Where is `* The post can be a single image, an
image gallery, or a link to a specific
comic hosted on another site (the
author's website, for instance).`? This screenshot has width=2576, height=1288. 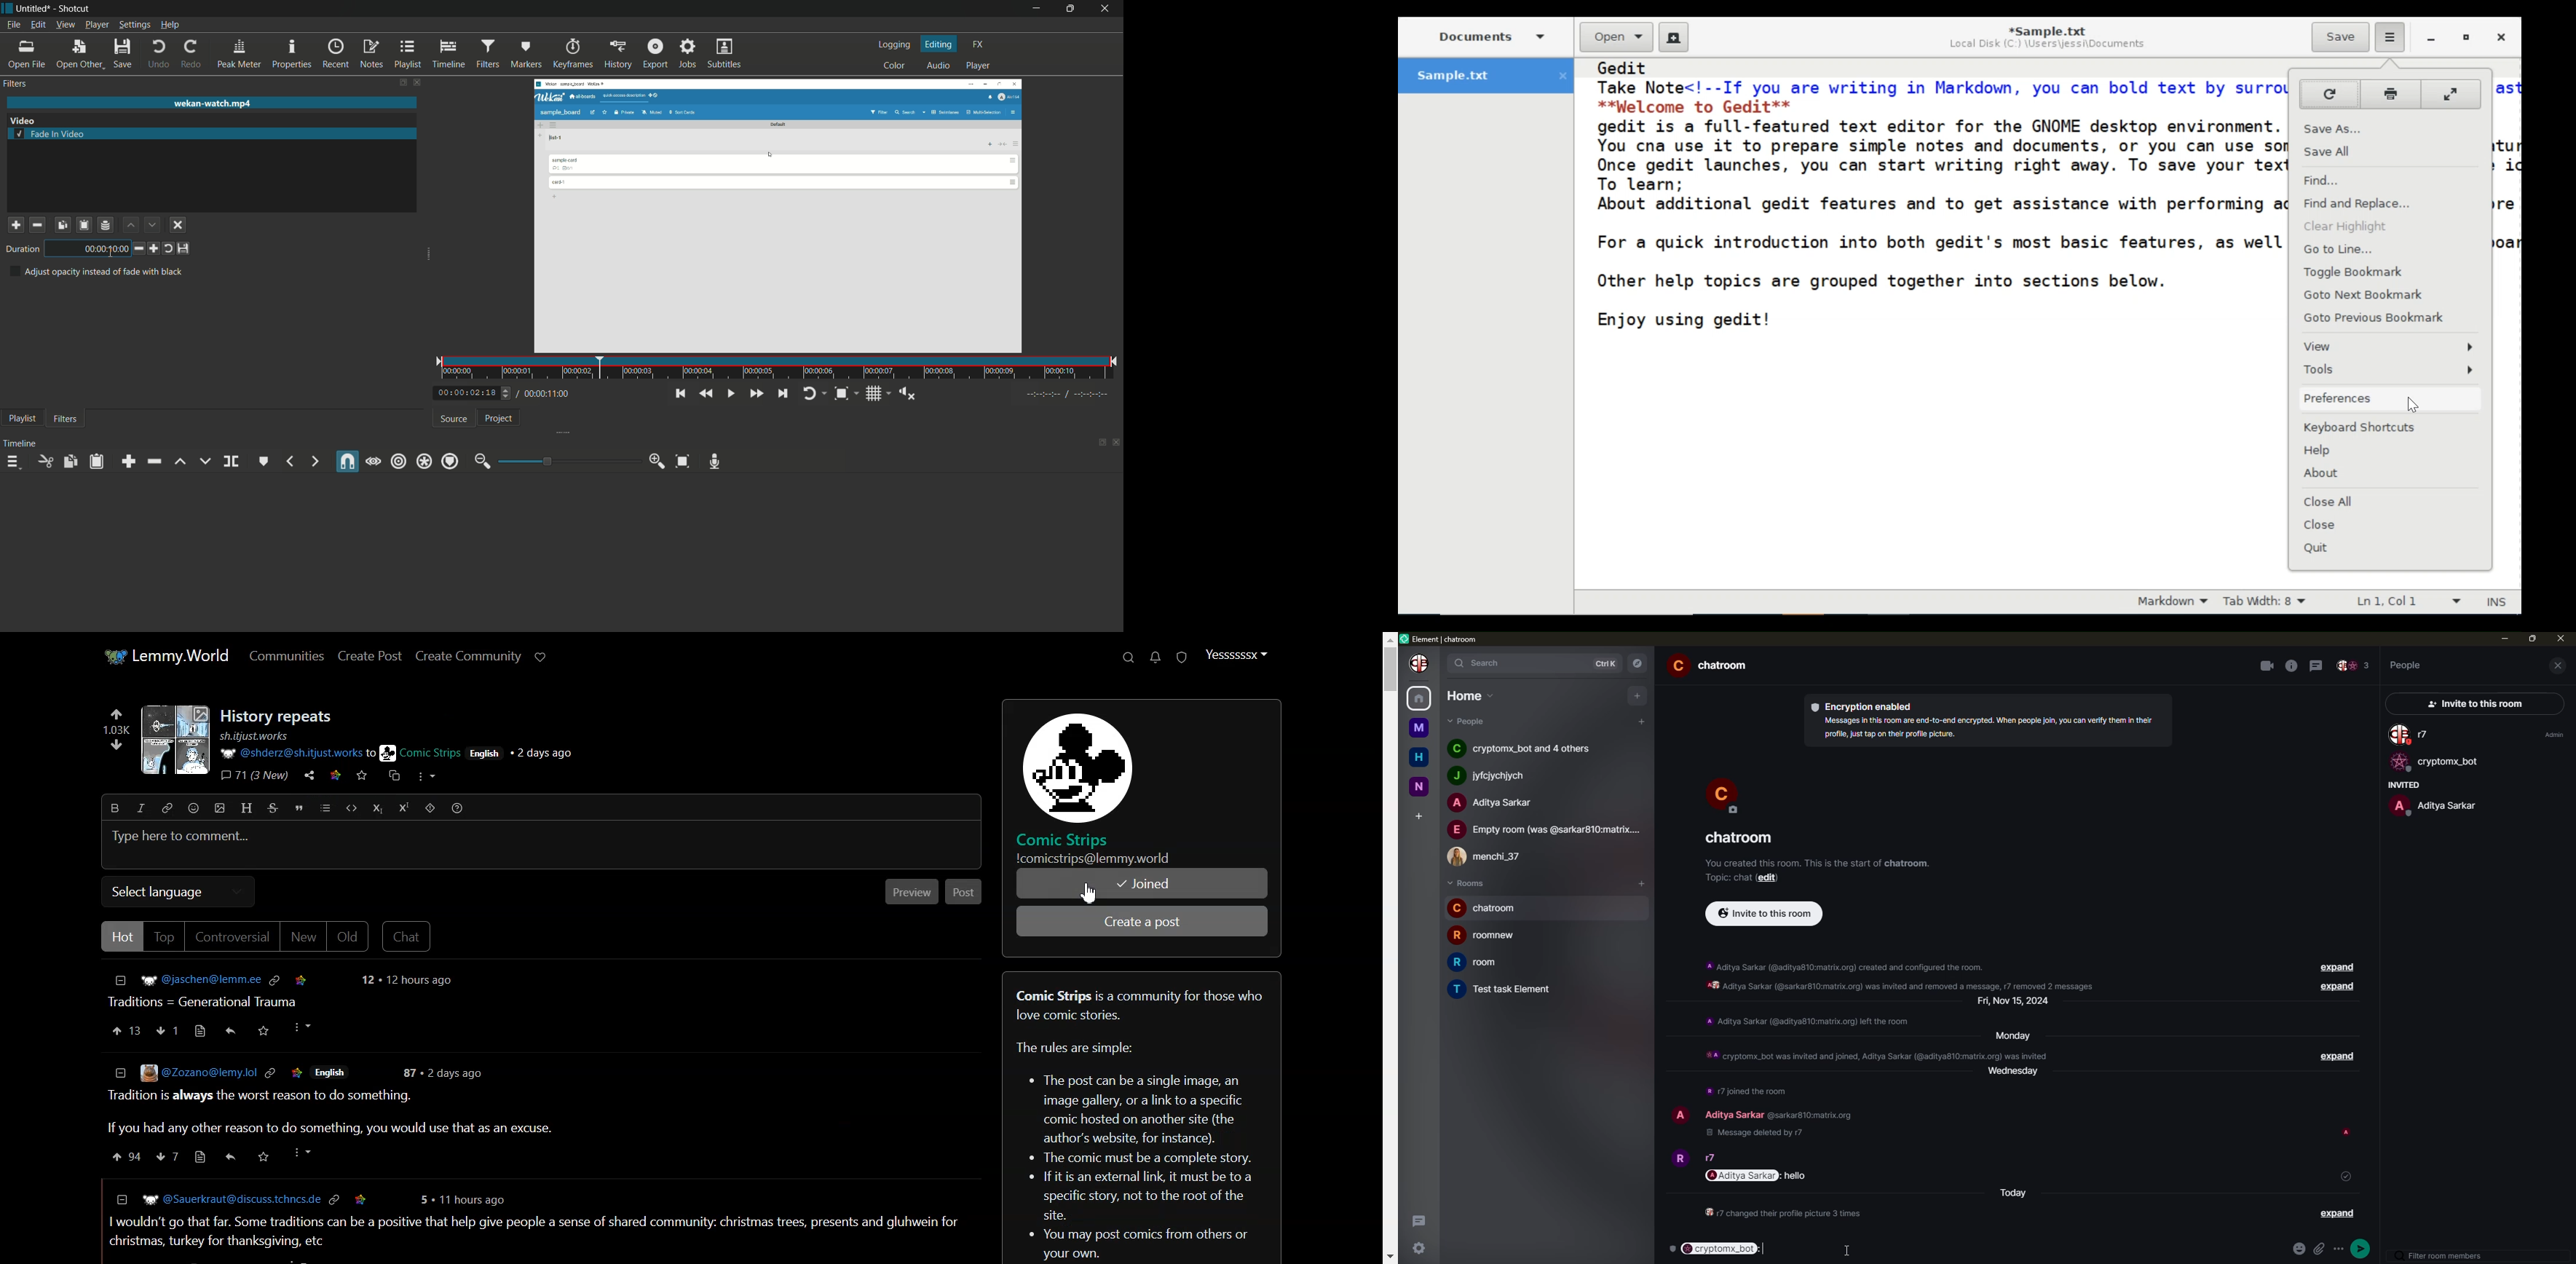 * The post can be a single image, an
image gallery, or a link to a specific
comic hosted on another site (the
author's website, for instance). is located at coordinates (1133, 1105).